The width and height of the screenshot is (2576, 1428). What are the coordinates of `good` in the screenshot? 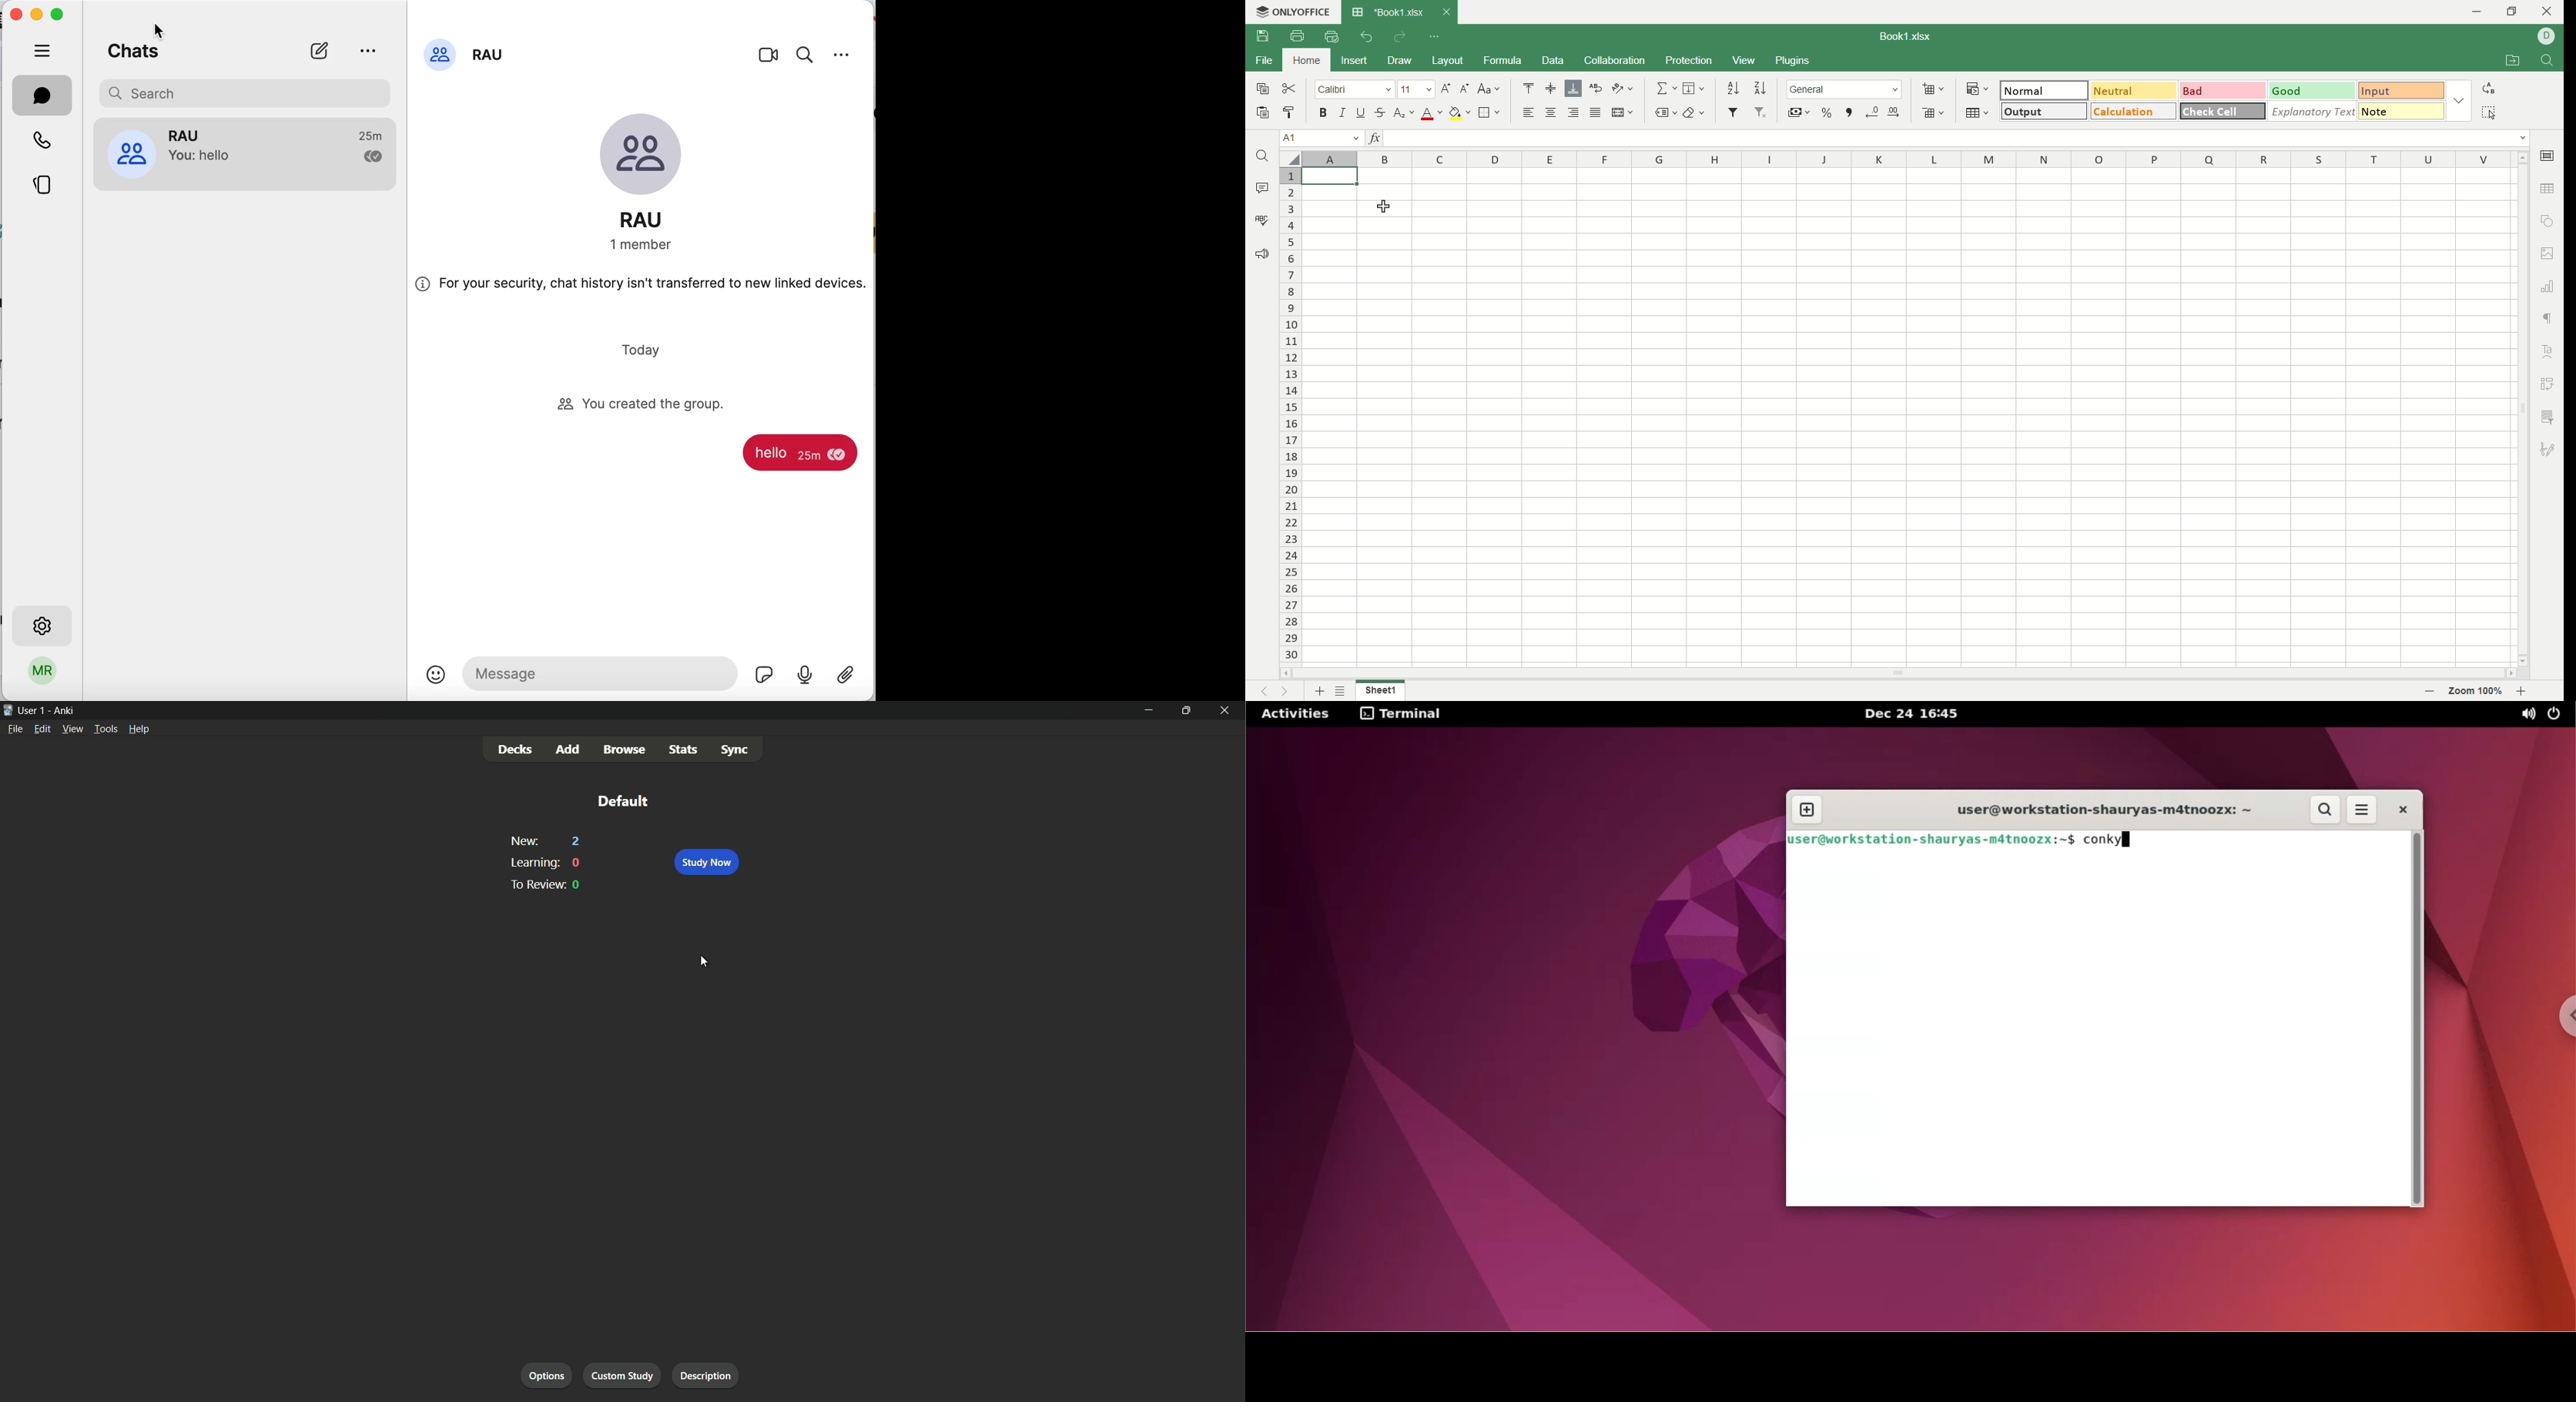 It's located at (2314, 91).